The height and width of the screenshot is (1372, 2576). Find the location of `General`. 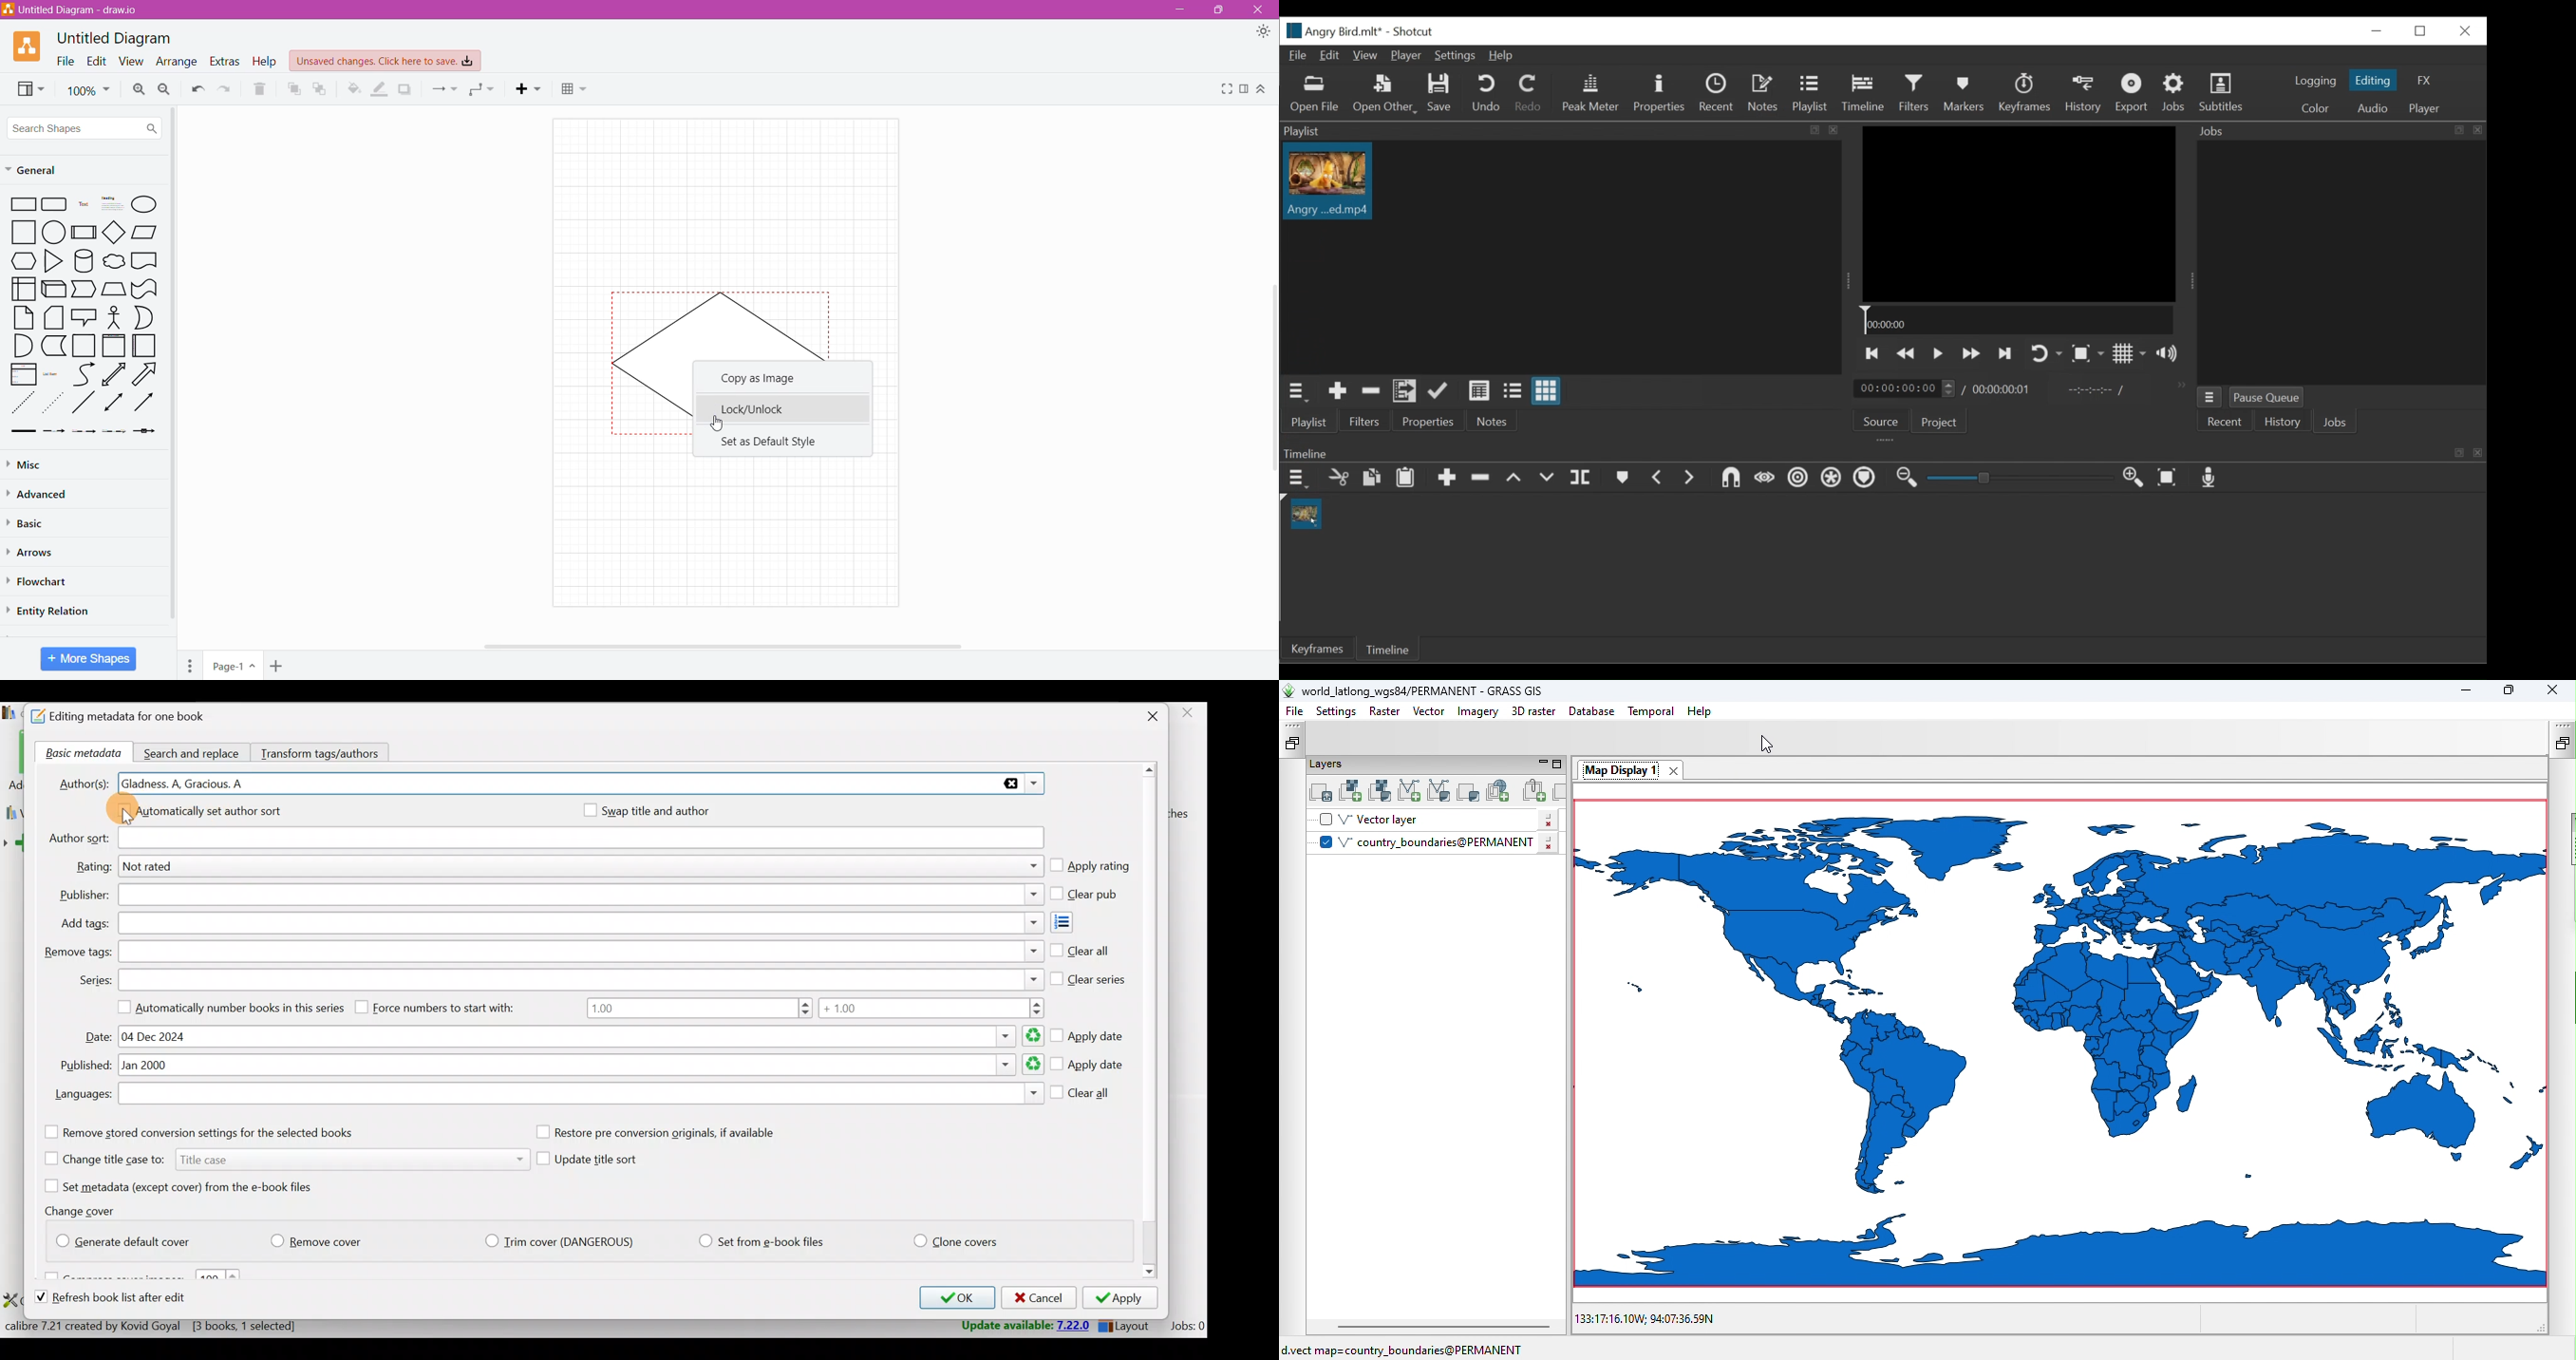

General is located at coordinates (39, 171).